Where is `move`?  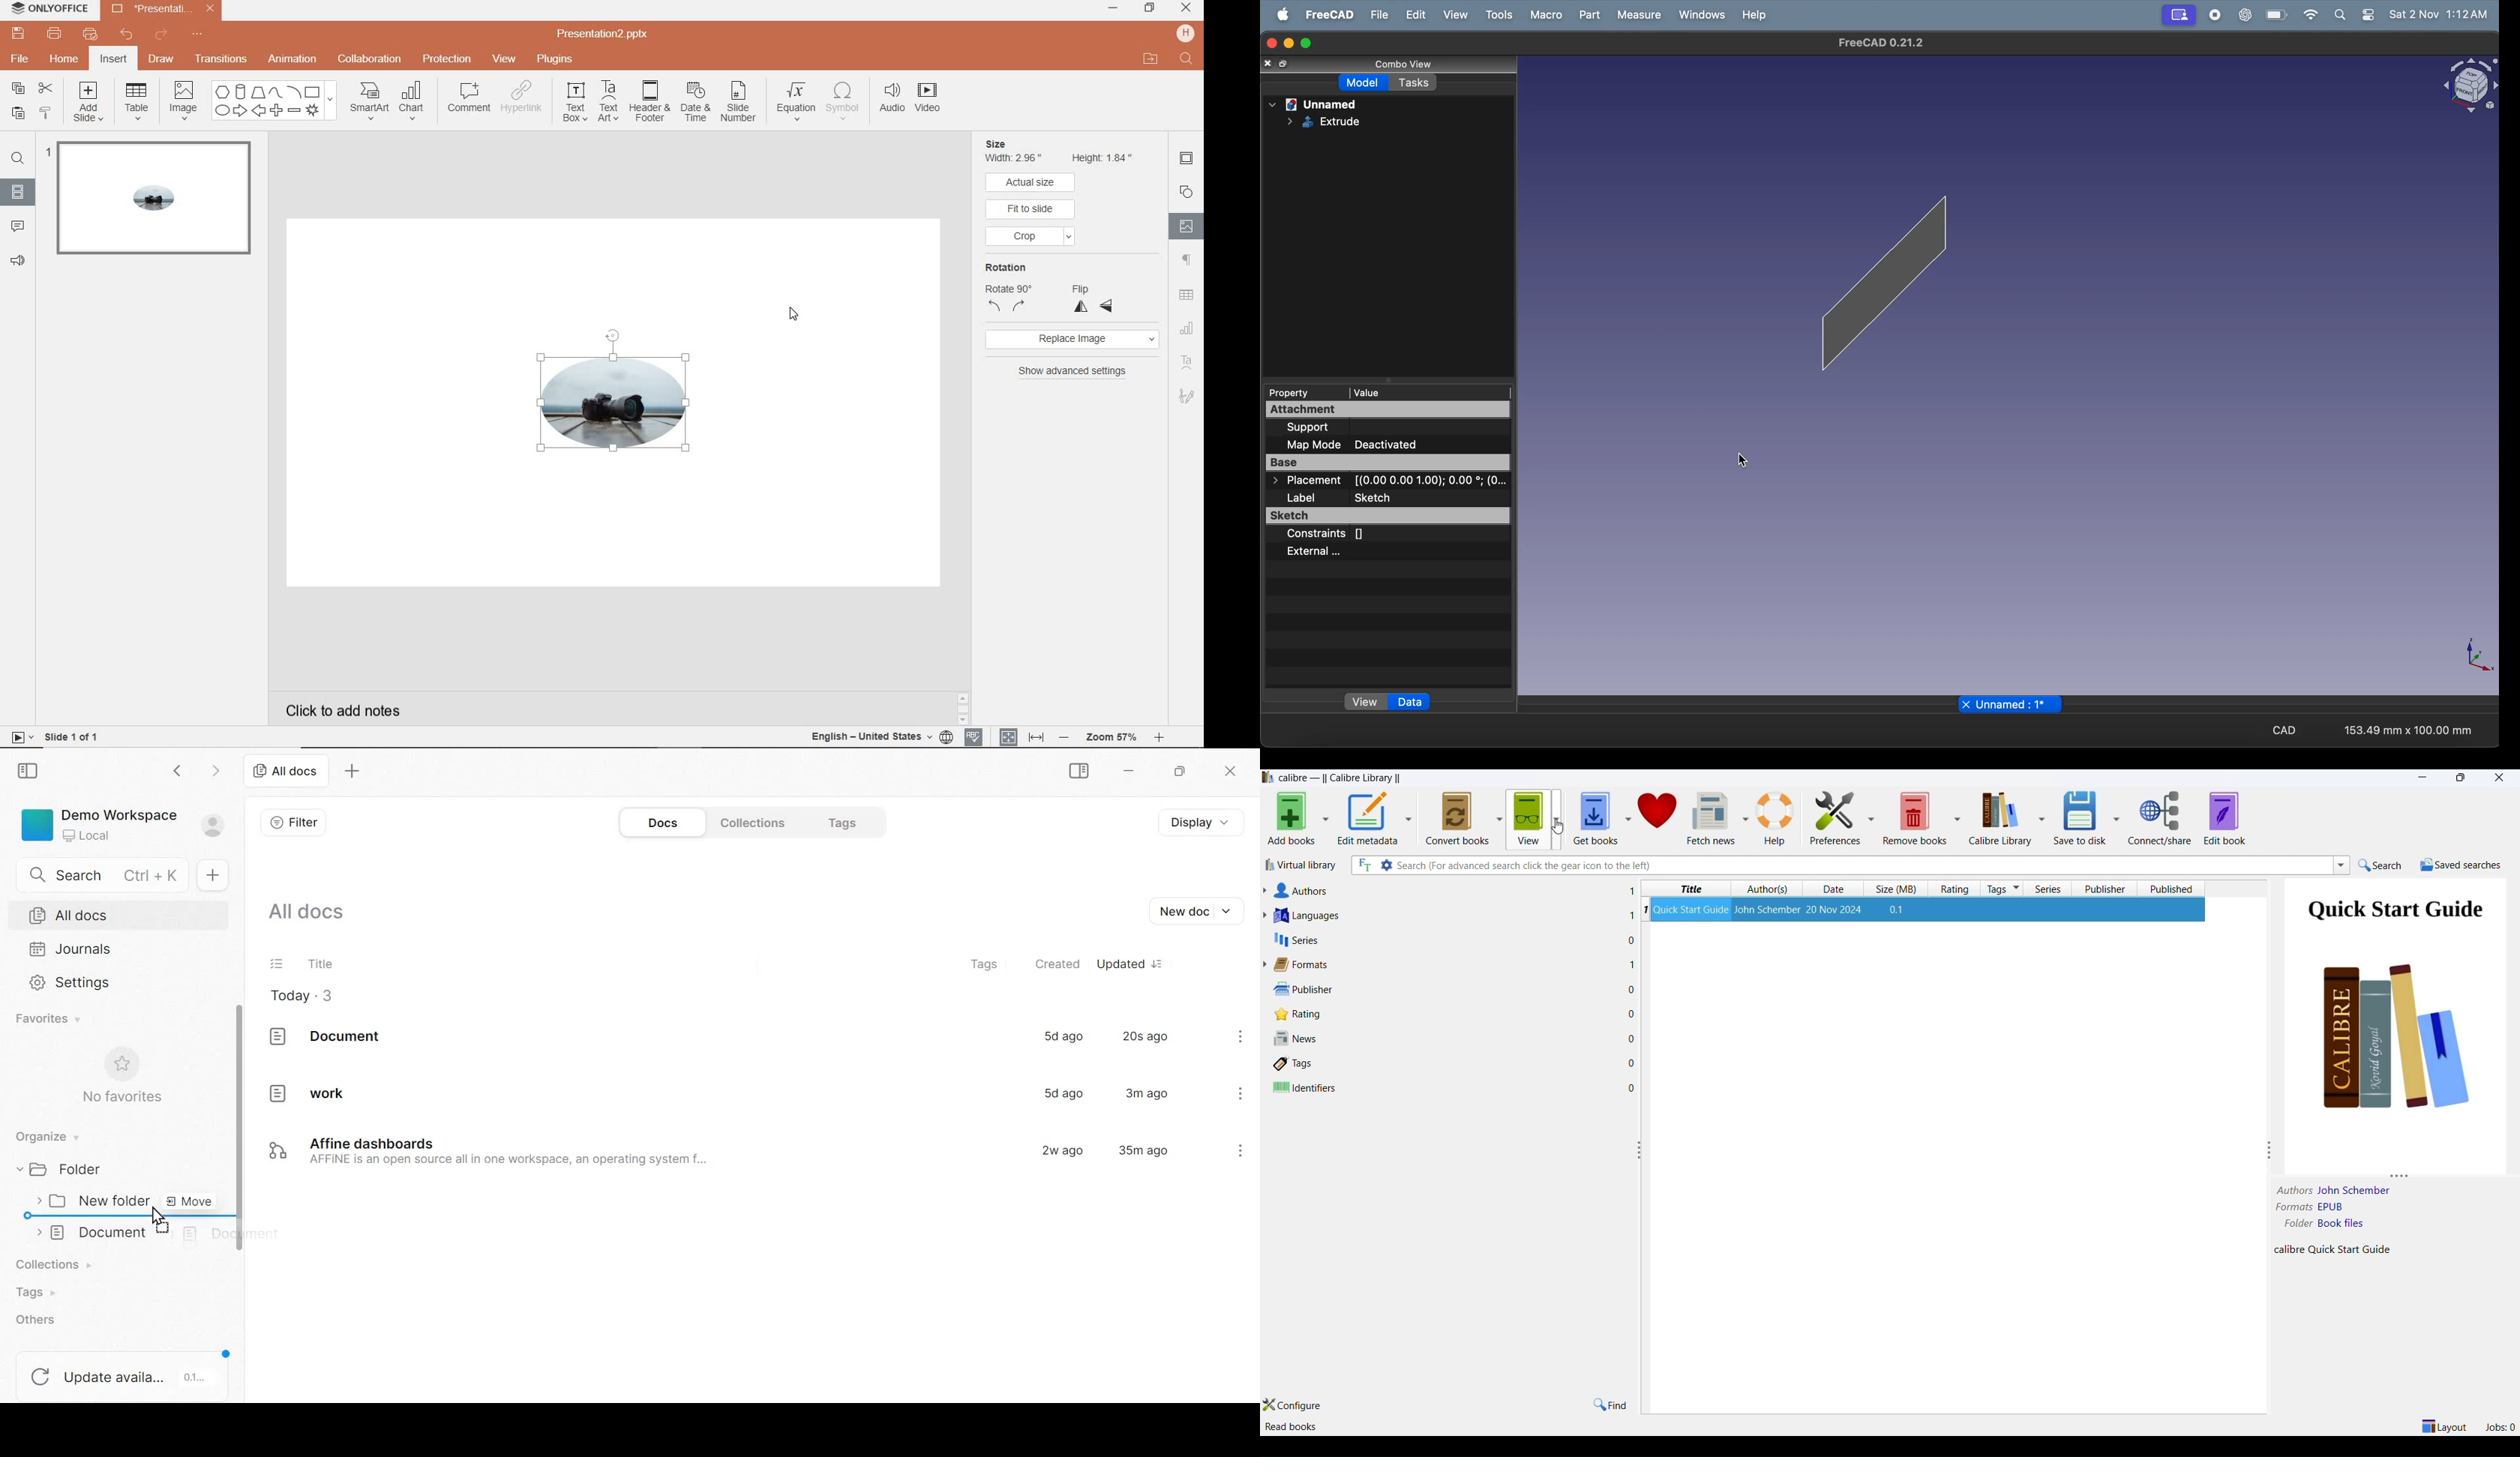
move is located at coordinates (187, 1202).